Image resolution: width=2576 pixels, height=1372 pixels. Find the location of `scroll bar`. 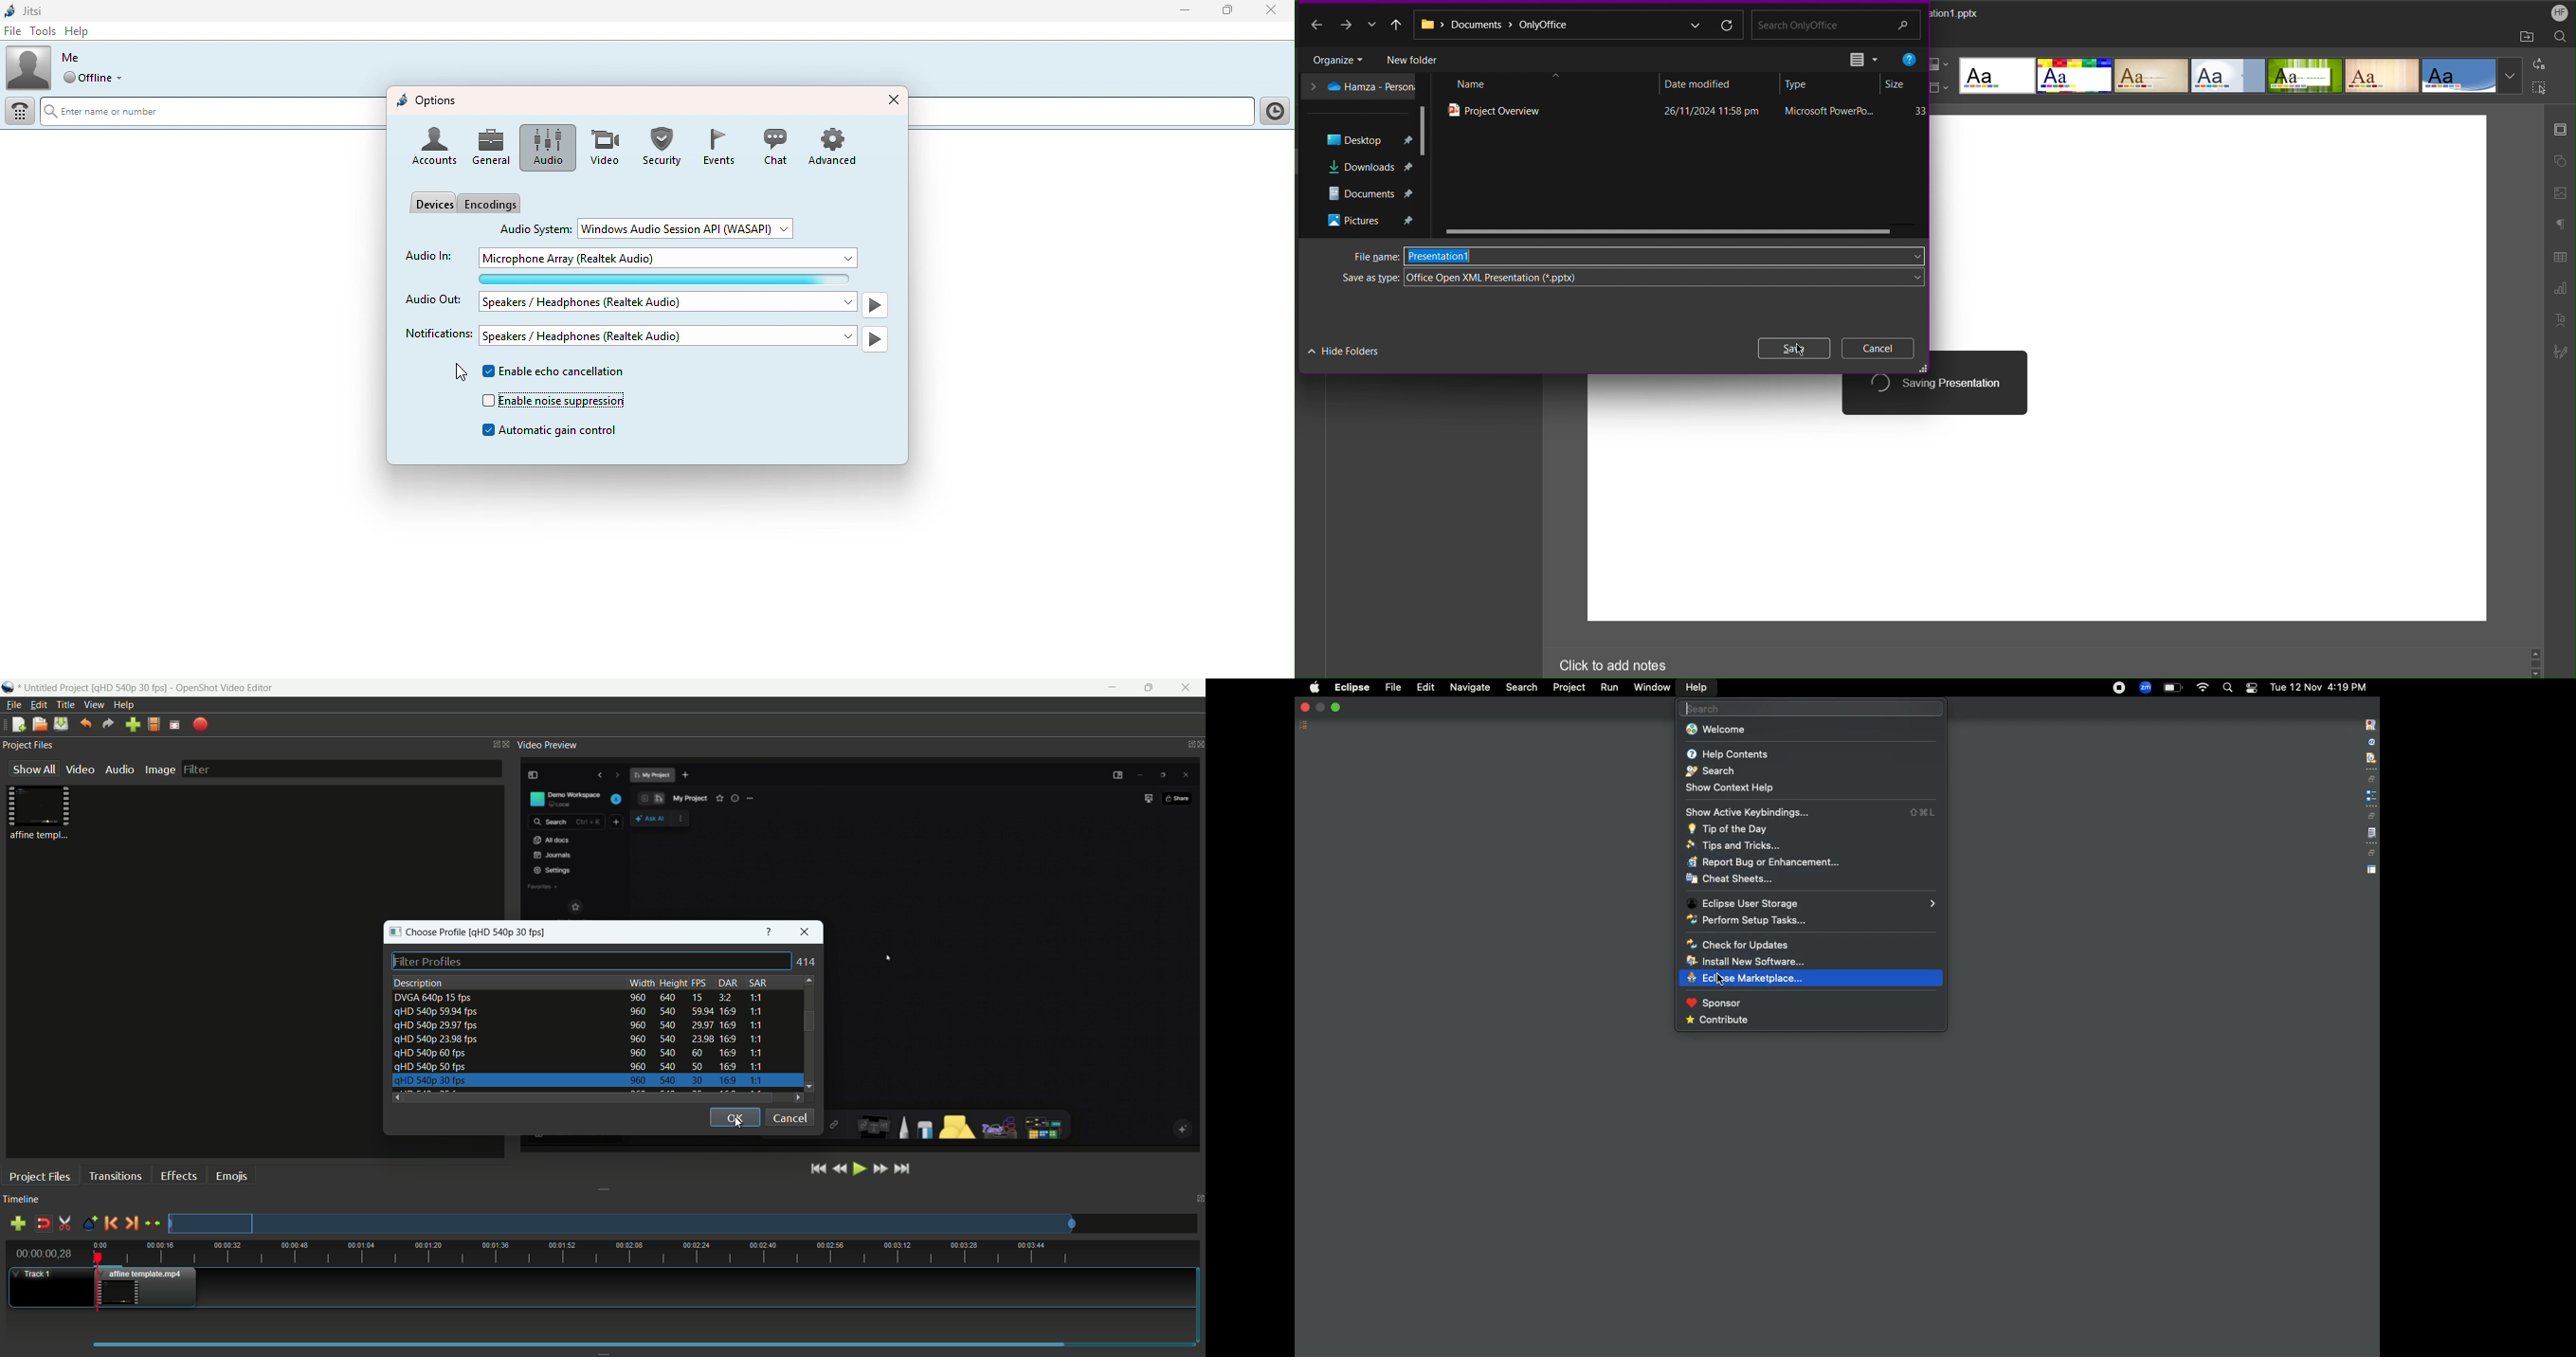

scroll bar is located at coordinates (809, 1020).